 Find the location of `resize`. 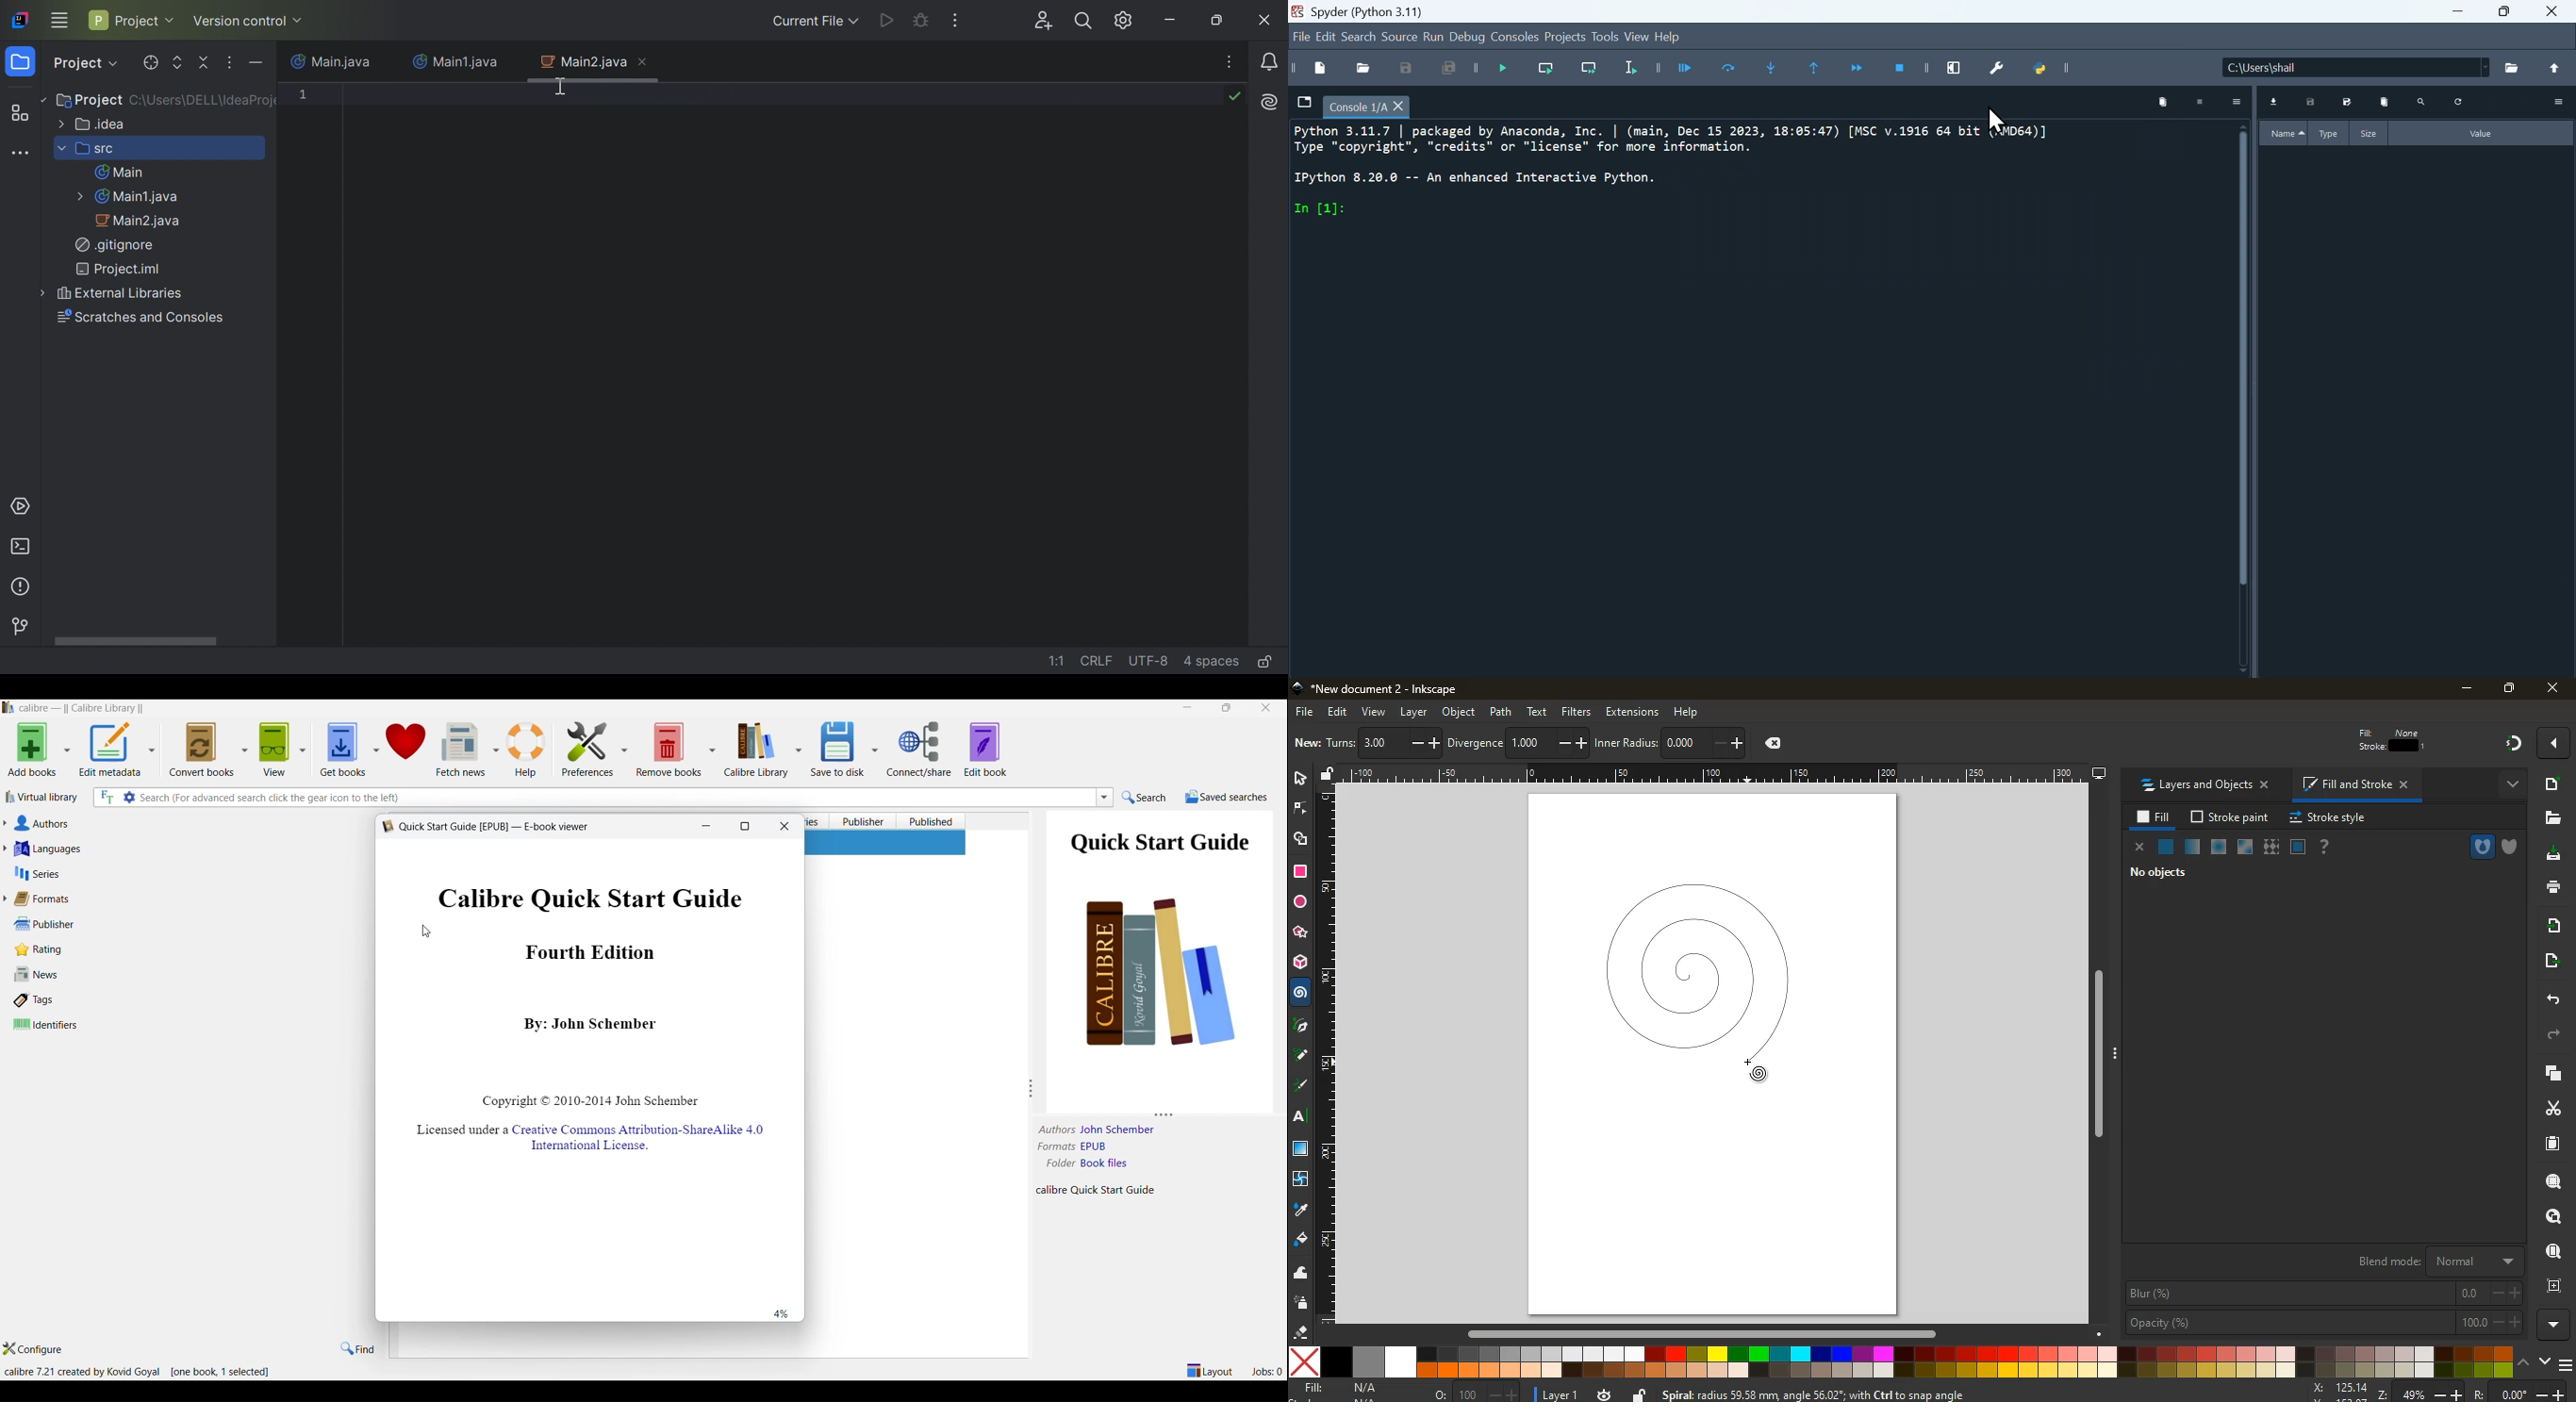

resize is located at coordinates (1167, 1111).